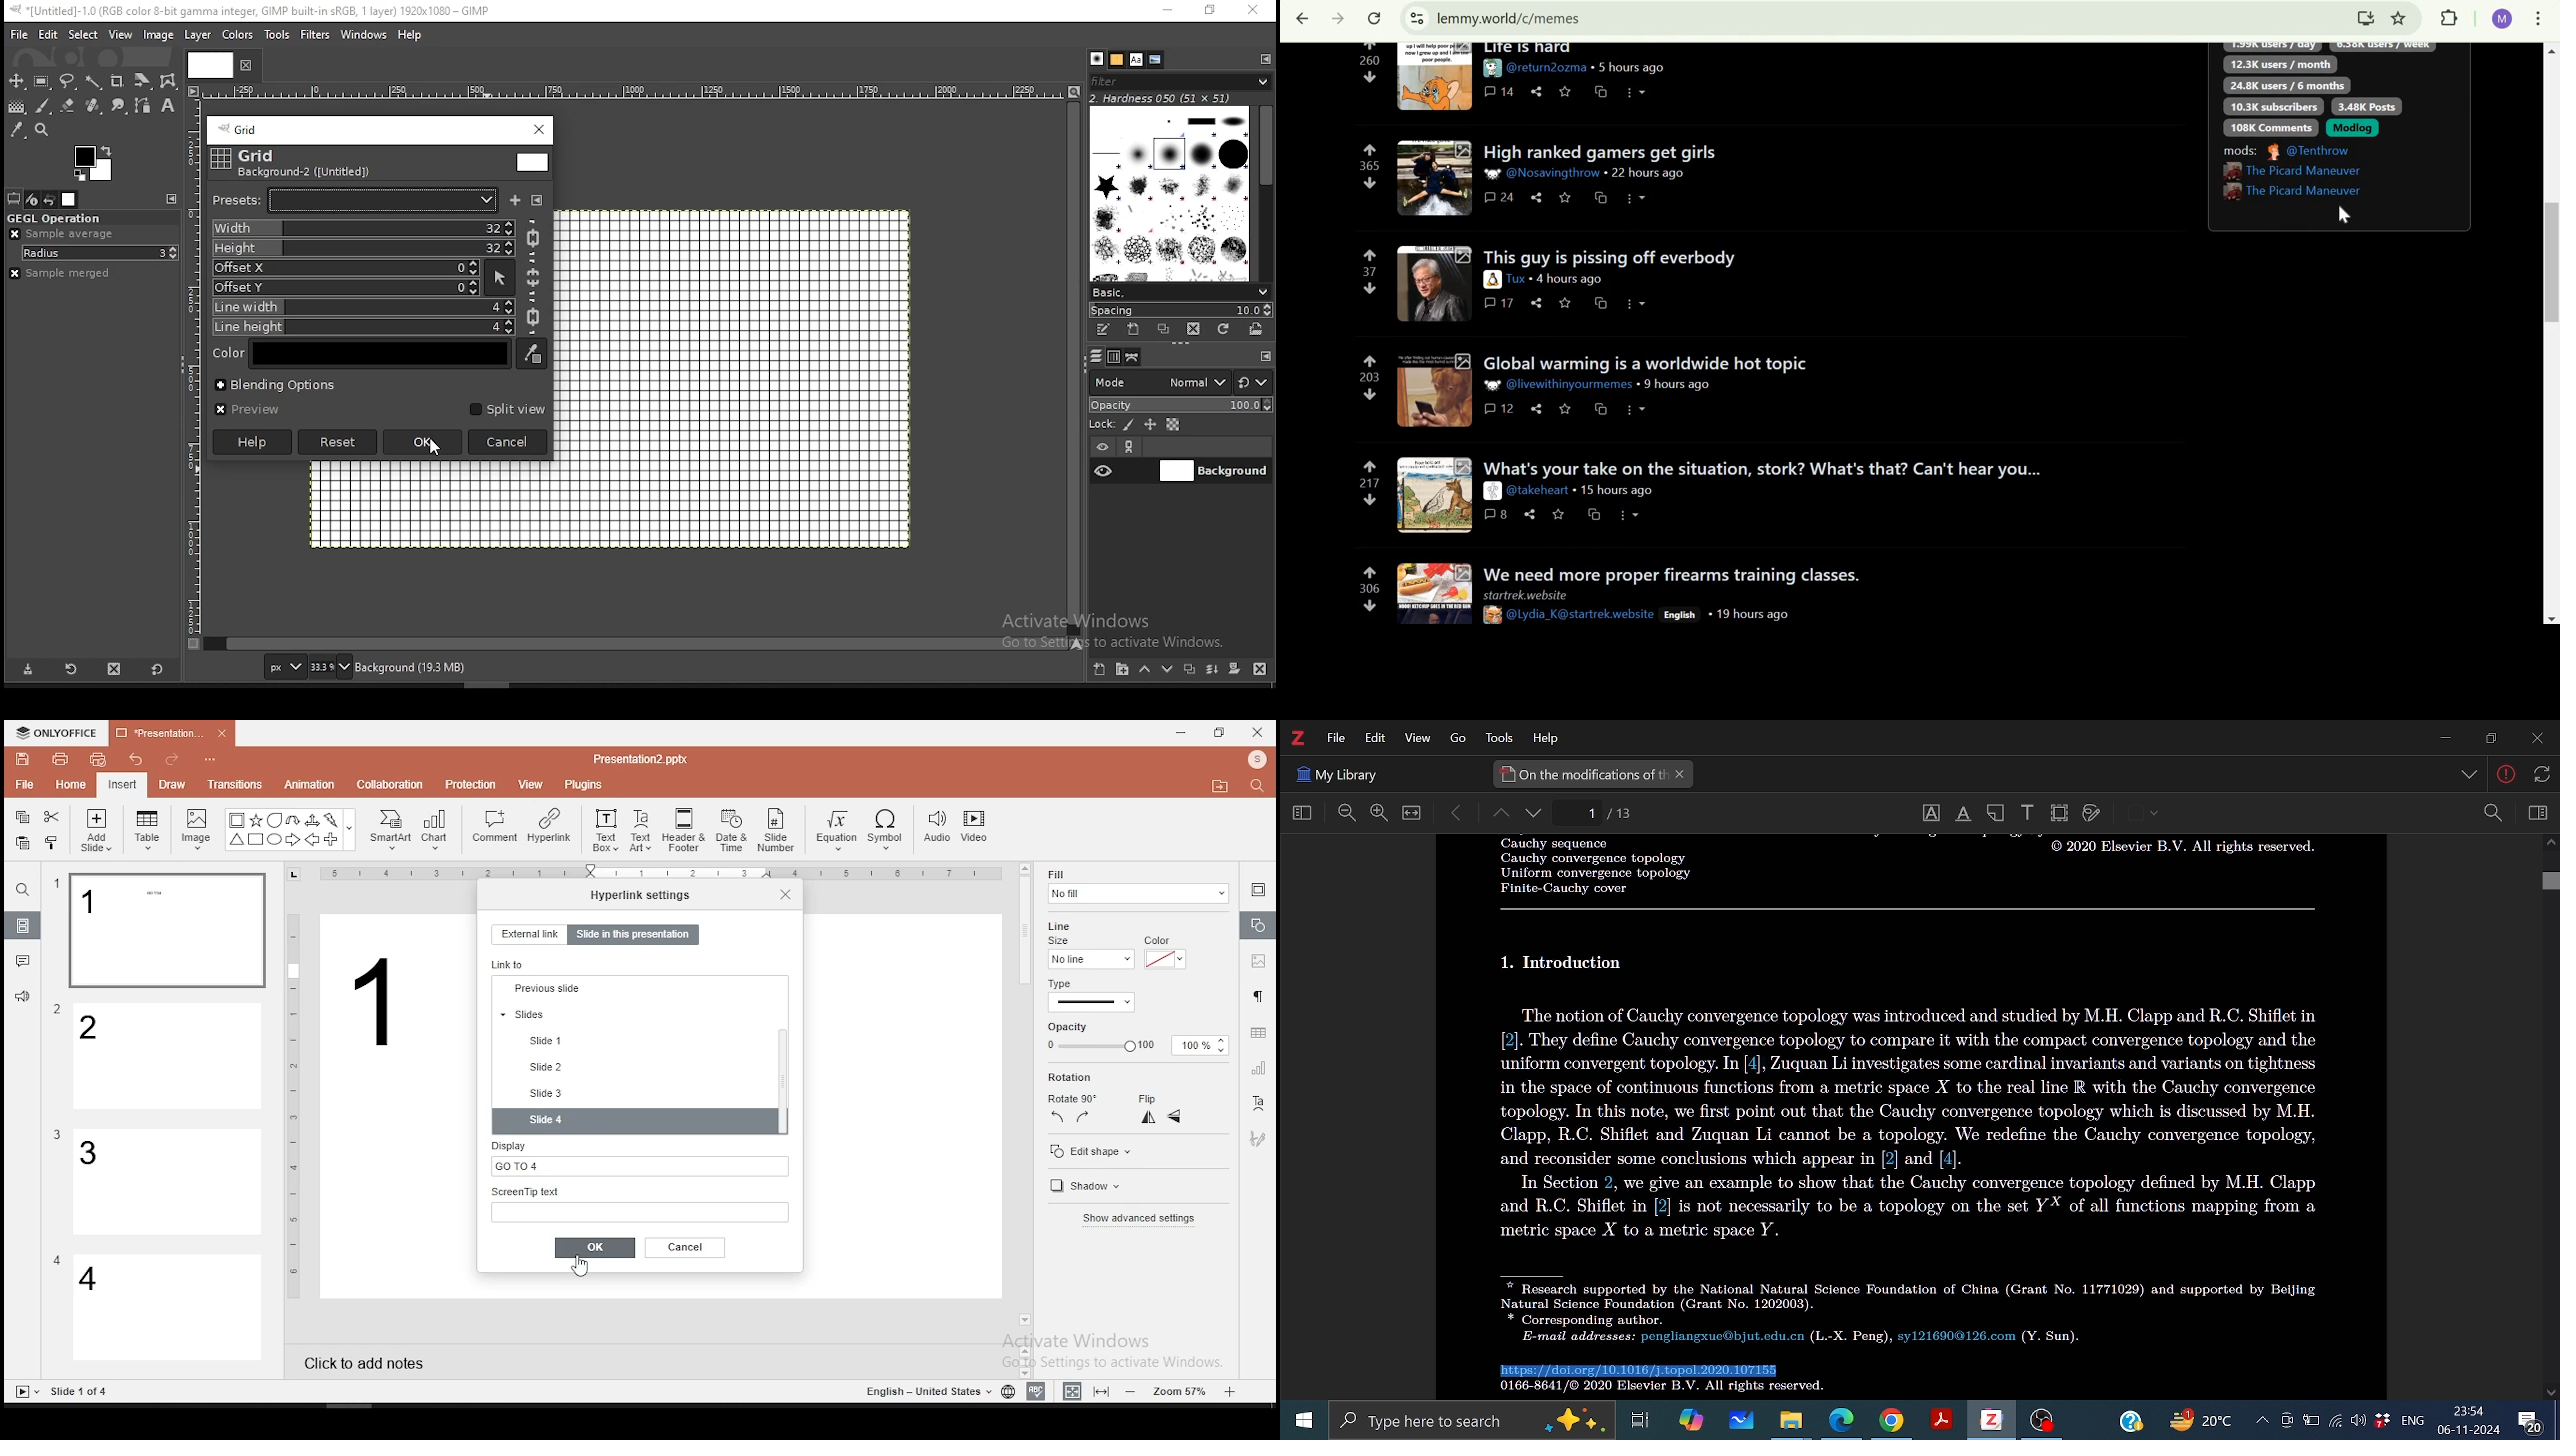 Image resolution: width=2576 pixels, height=1456 pixels. Describe the element at coordinates (1890, 1421) in the screenshot. I see `Google chorme` at that location.